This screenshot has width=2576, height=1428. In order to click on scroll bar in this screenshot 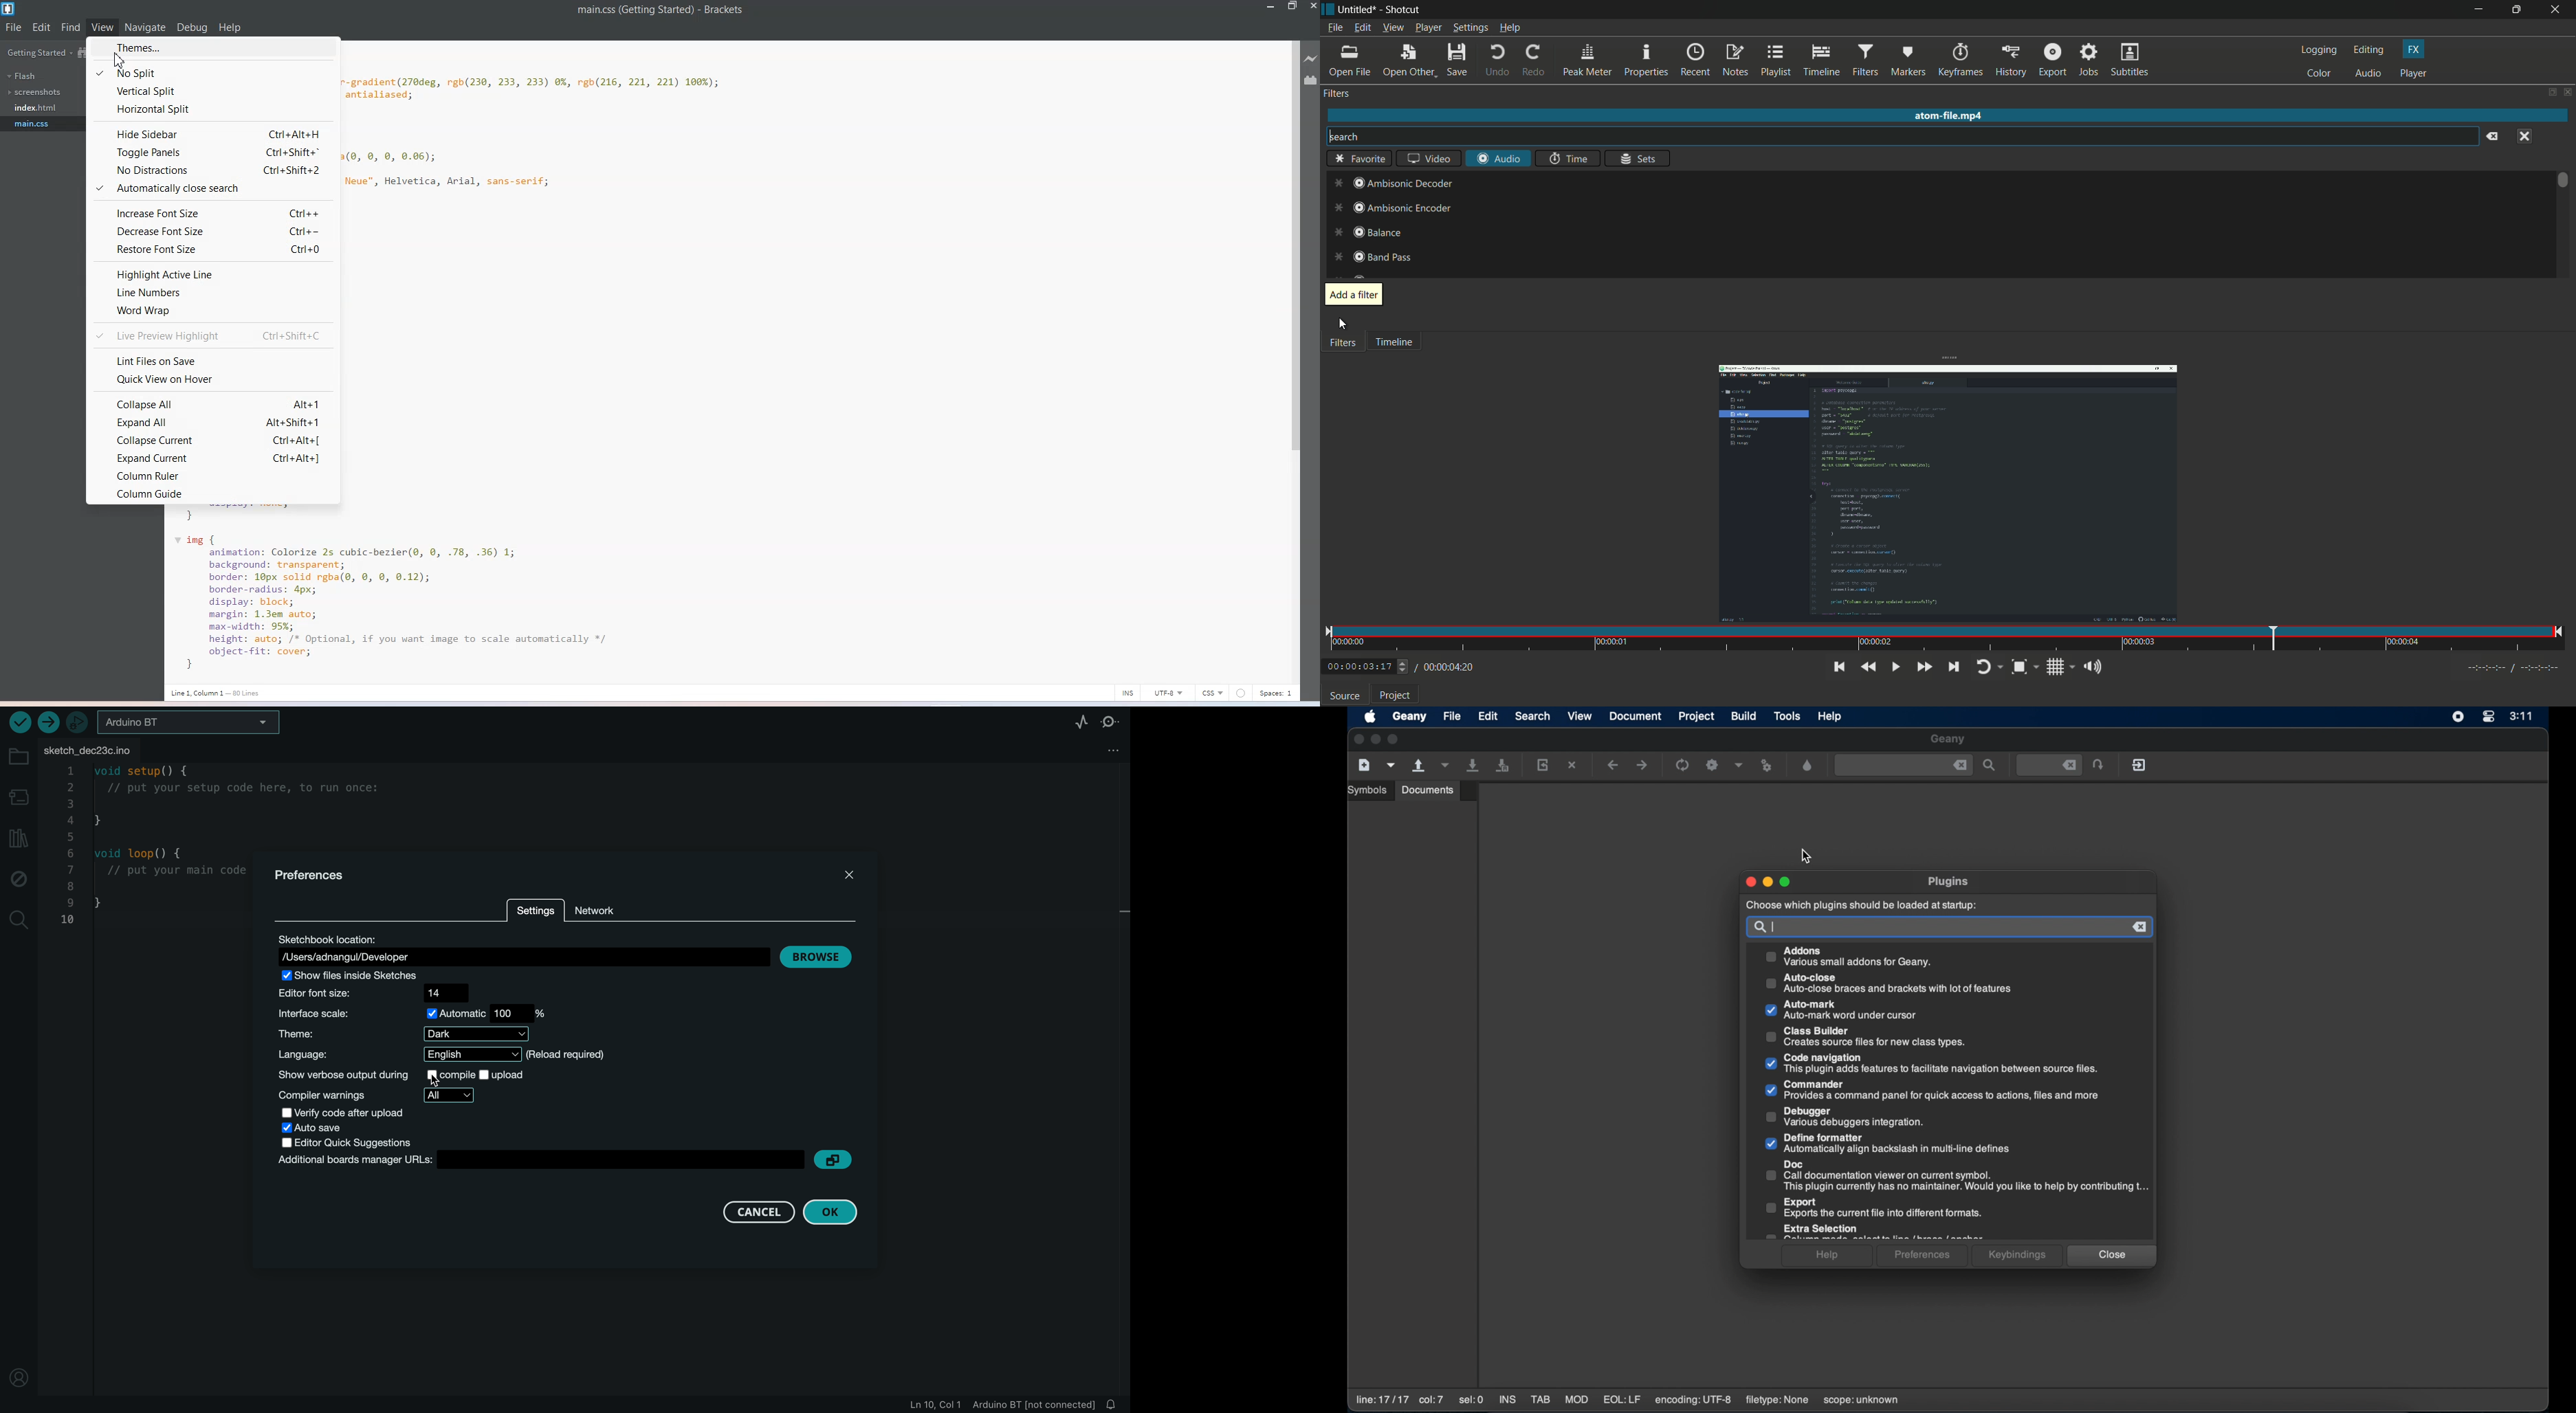, I will do `click(2563, 180)`.